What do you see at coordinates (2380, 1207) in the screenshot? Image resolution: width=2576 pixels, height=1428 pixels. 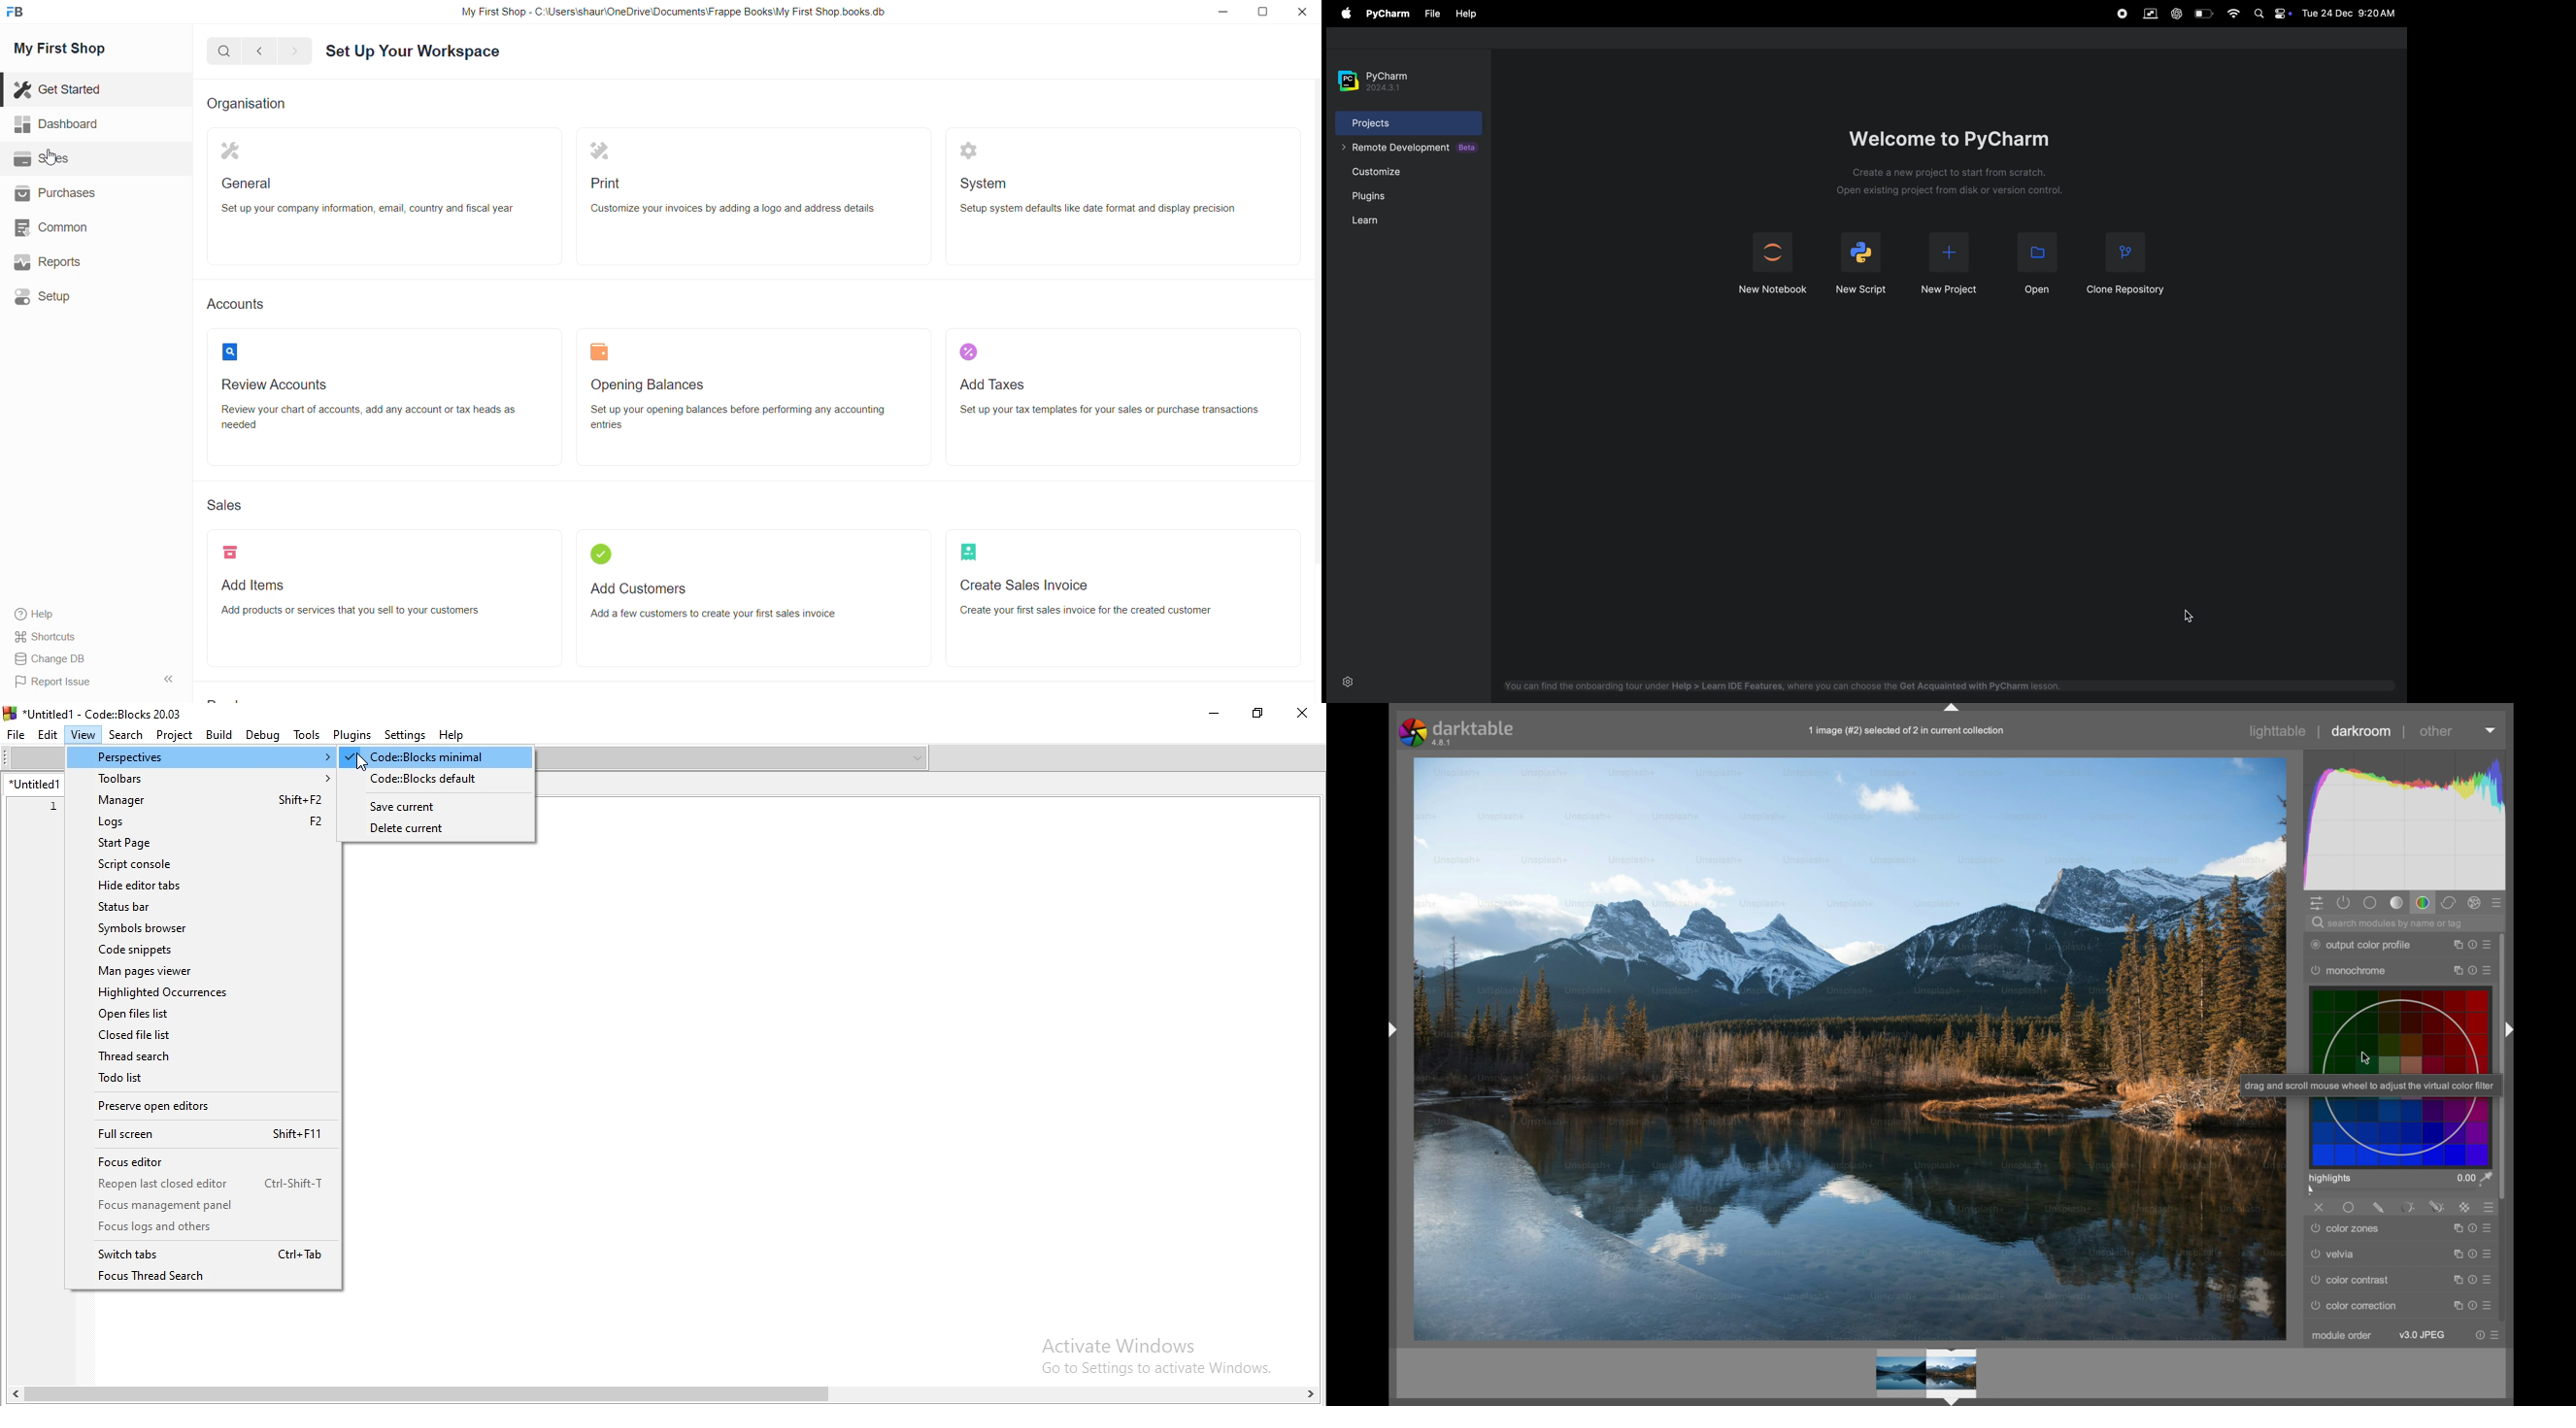 I see `drawn mask` at bounding box center [2380, 1207].